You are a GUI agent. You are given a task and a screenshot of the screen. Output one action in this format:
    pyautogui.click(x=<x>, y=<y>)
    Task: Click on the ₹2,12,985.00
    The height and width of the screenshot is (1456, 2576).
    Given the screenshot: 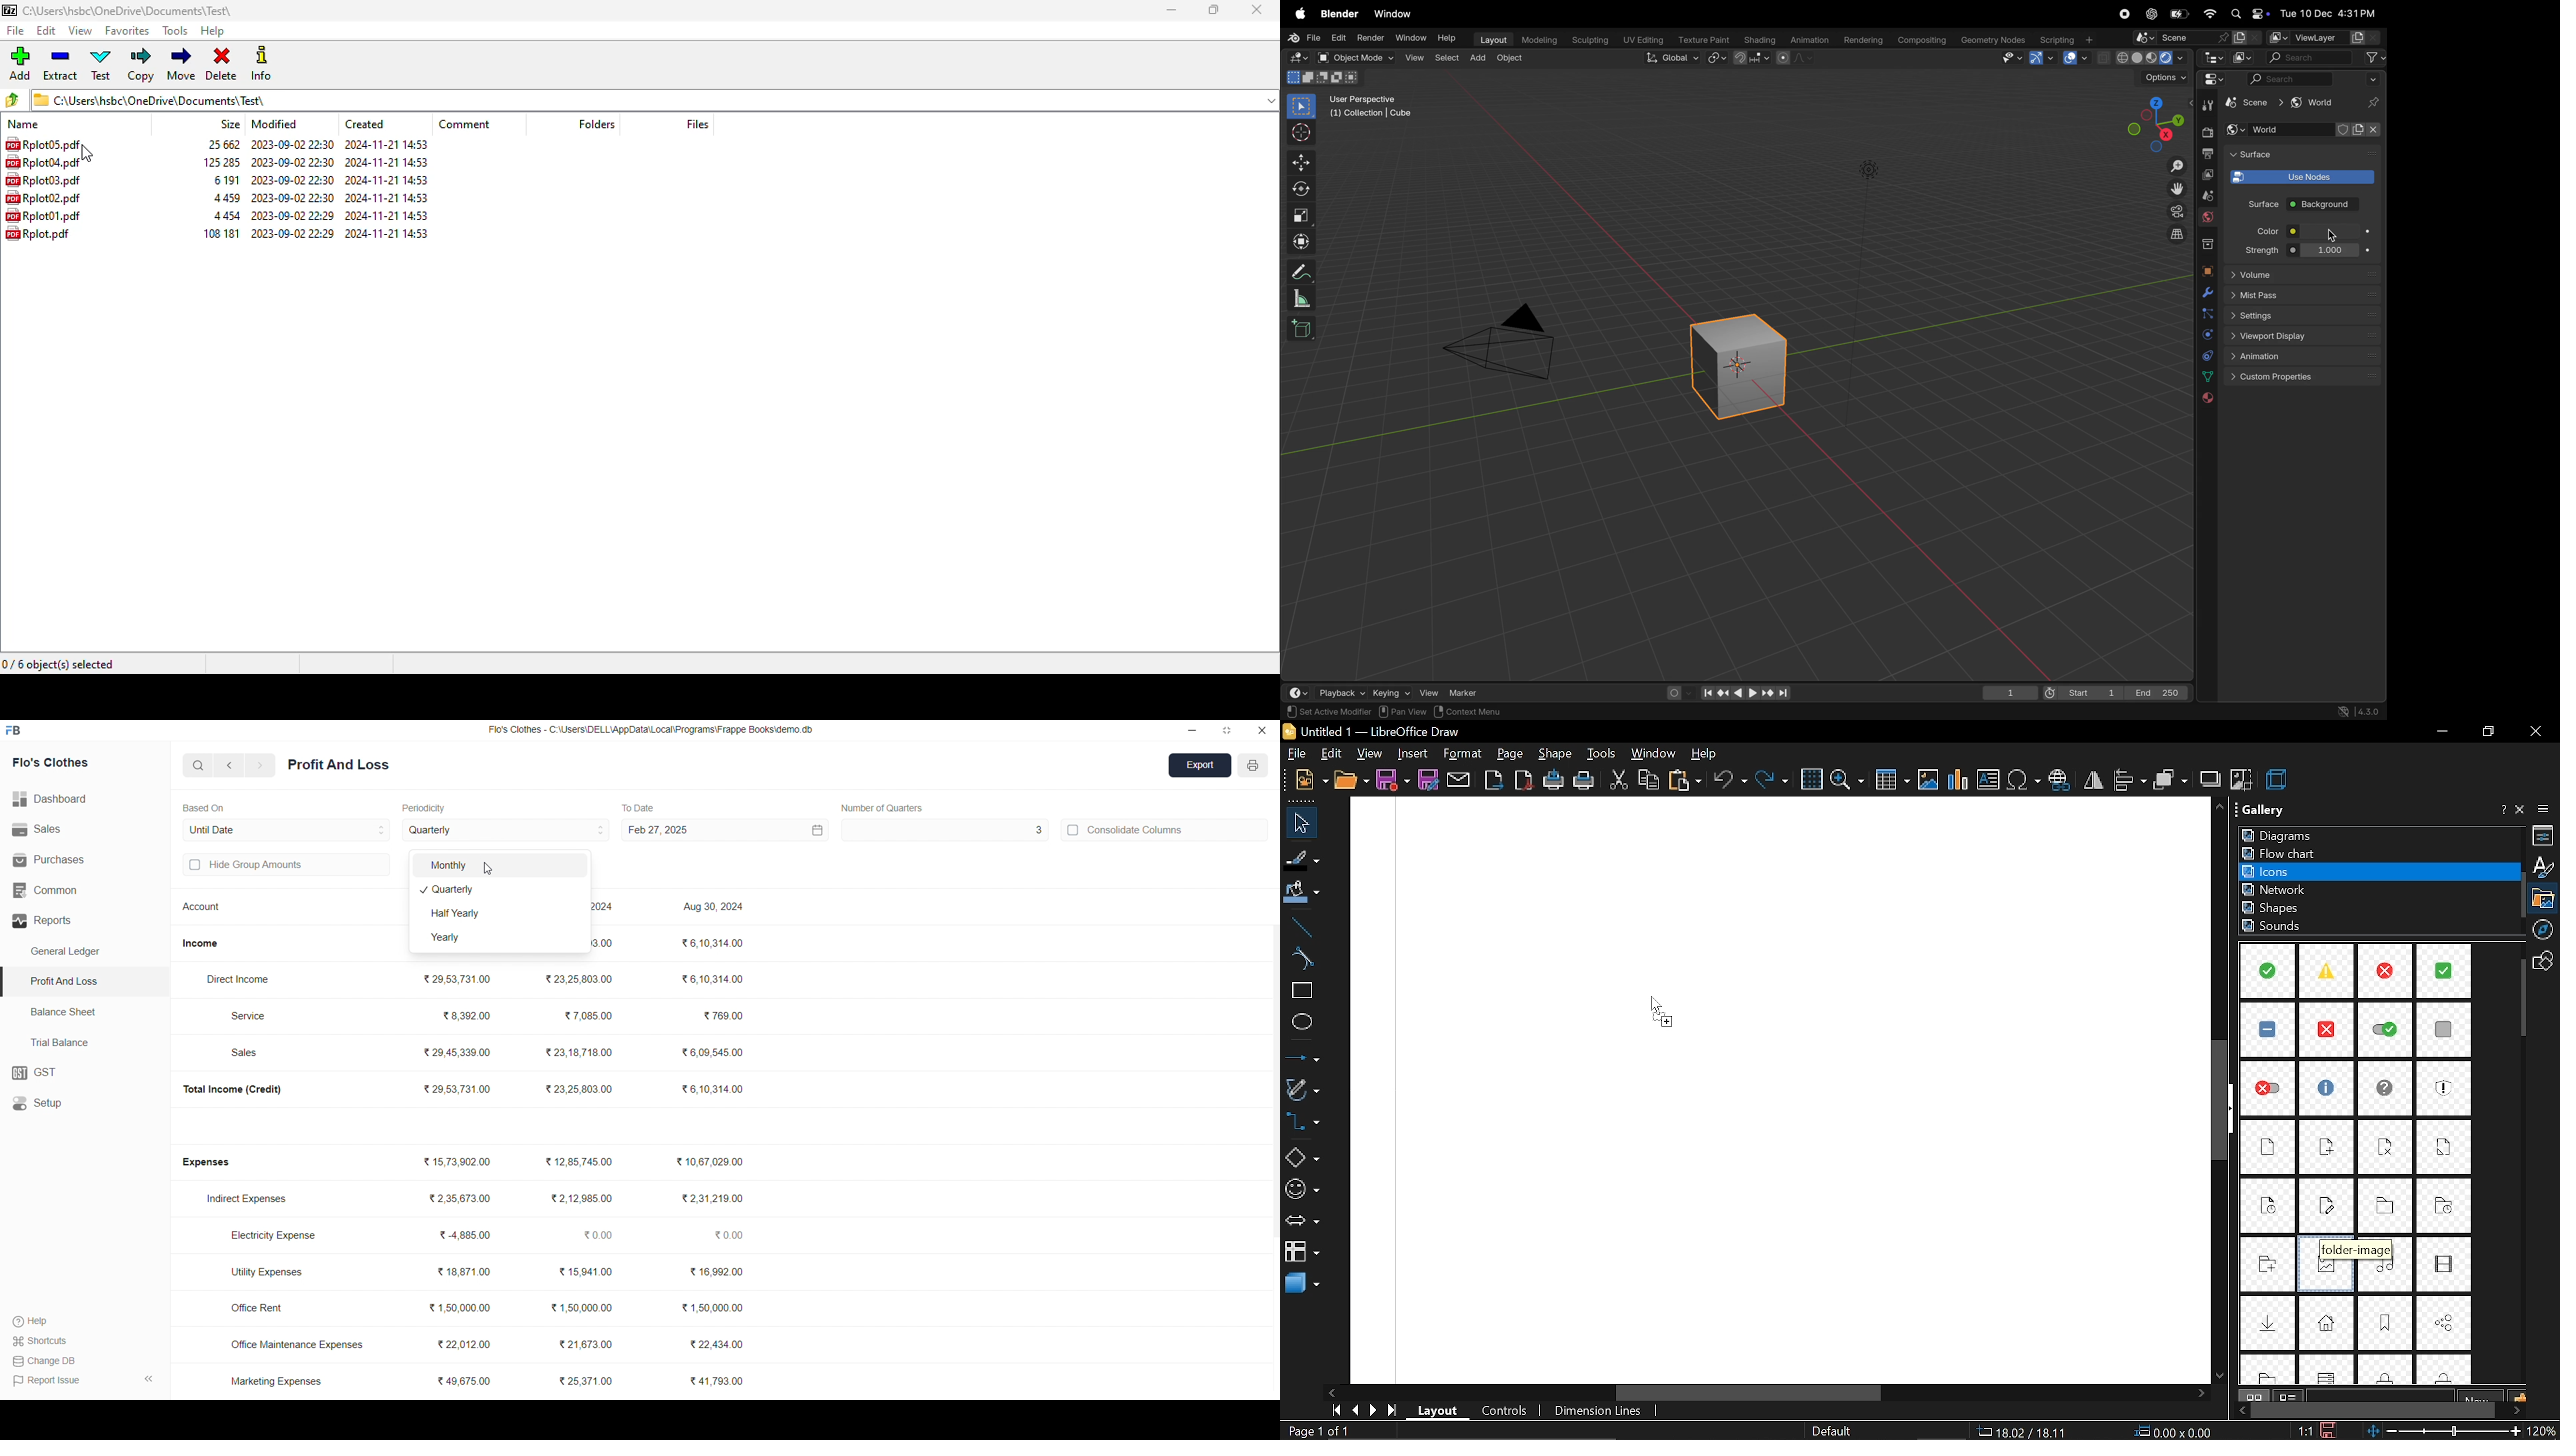 What is the action you would take?
    pyautogui.click(x=584, y=1199)
    